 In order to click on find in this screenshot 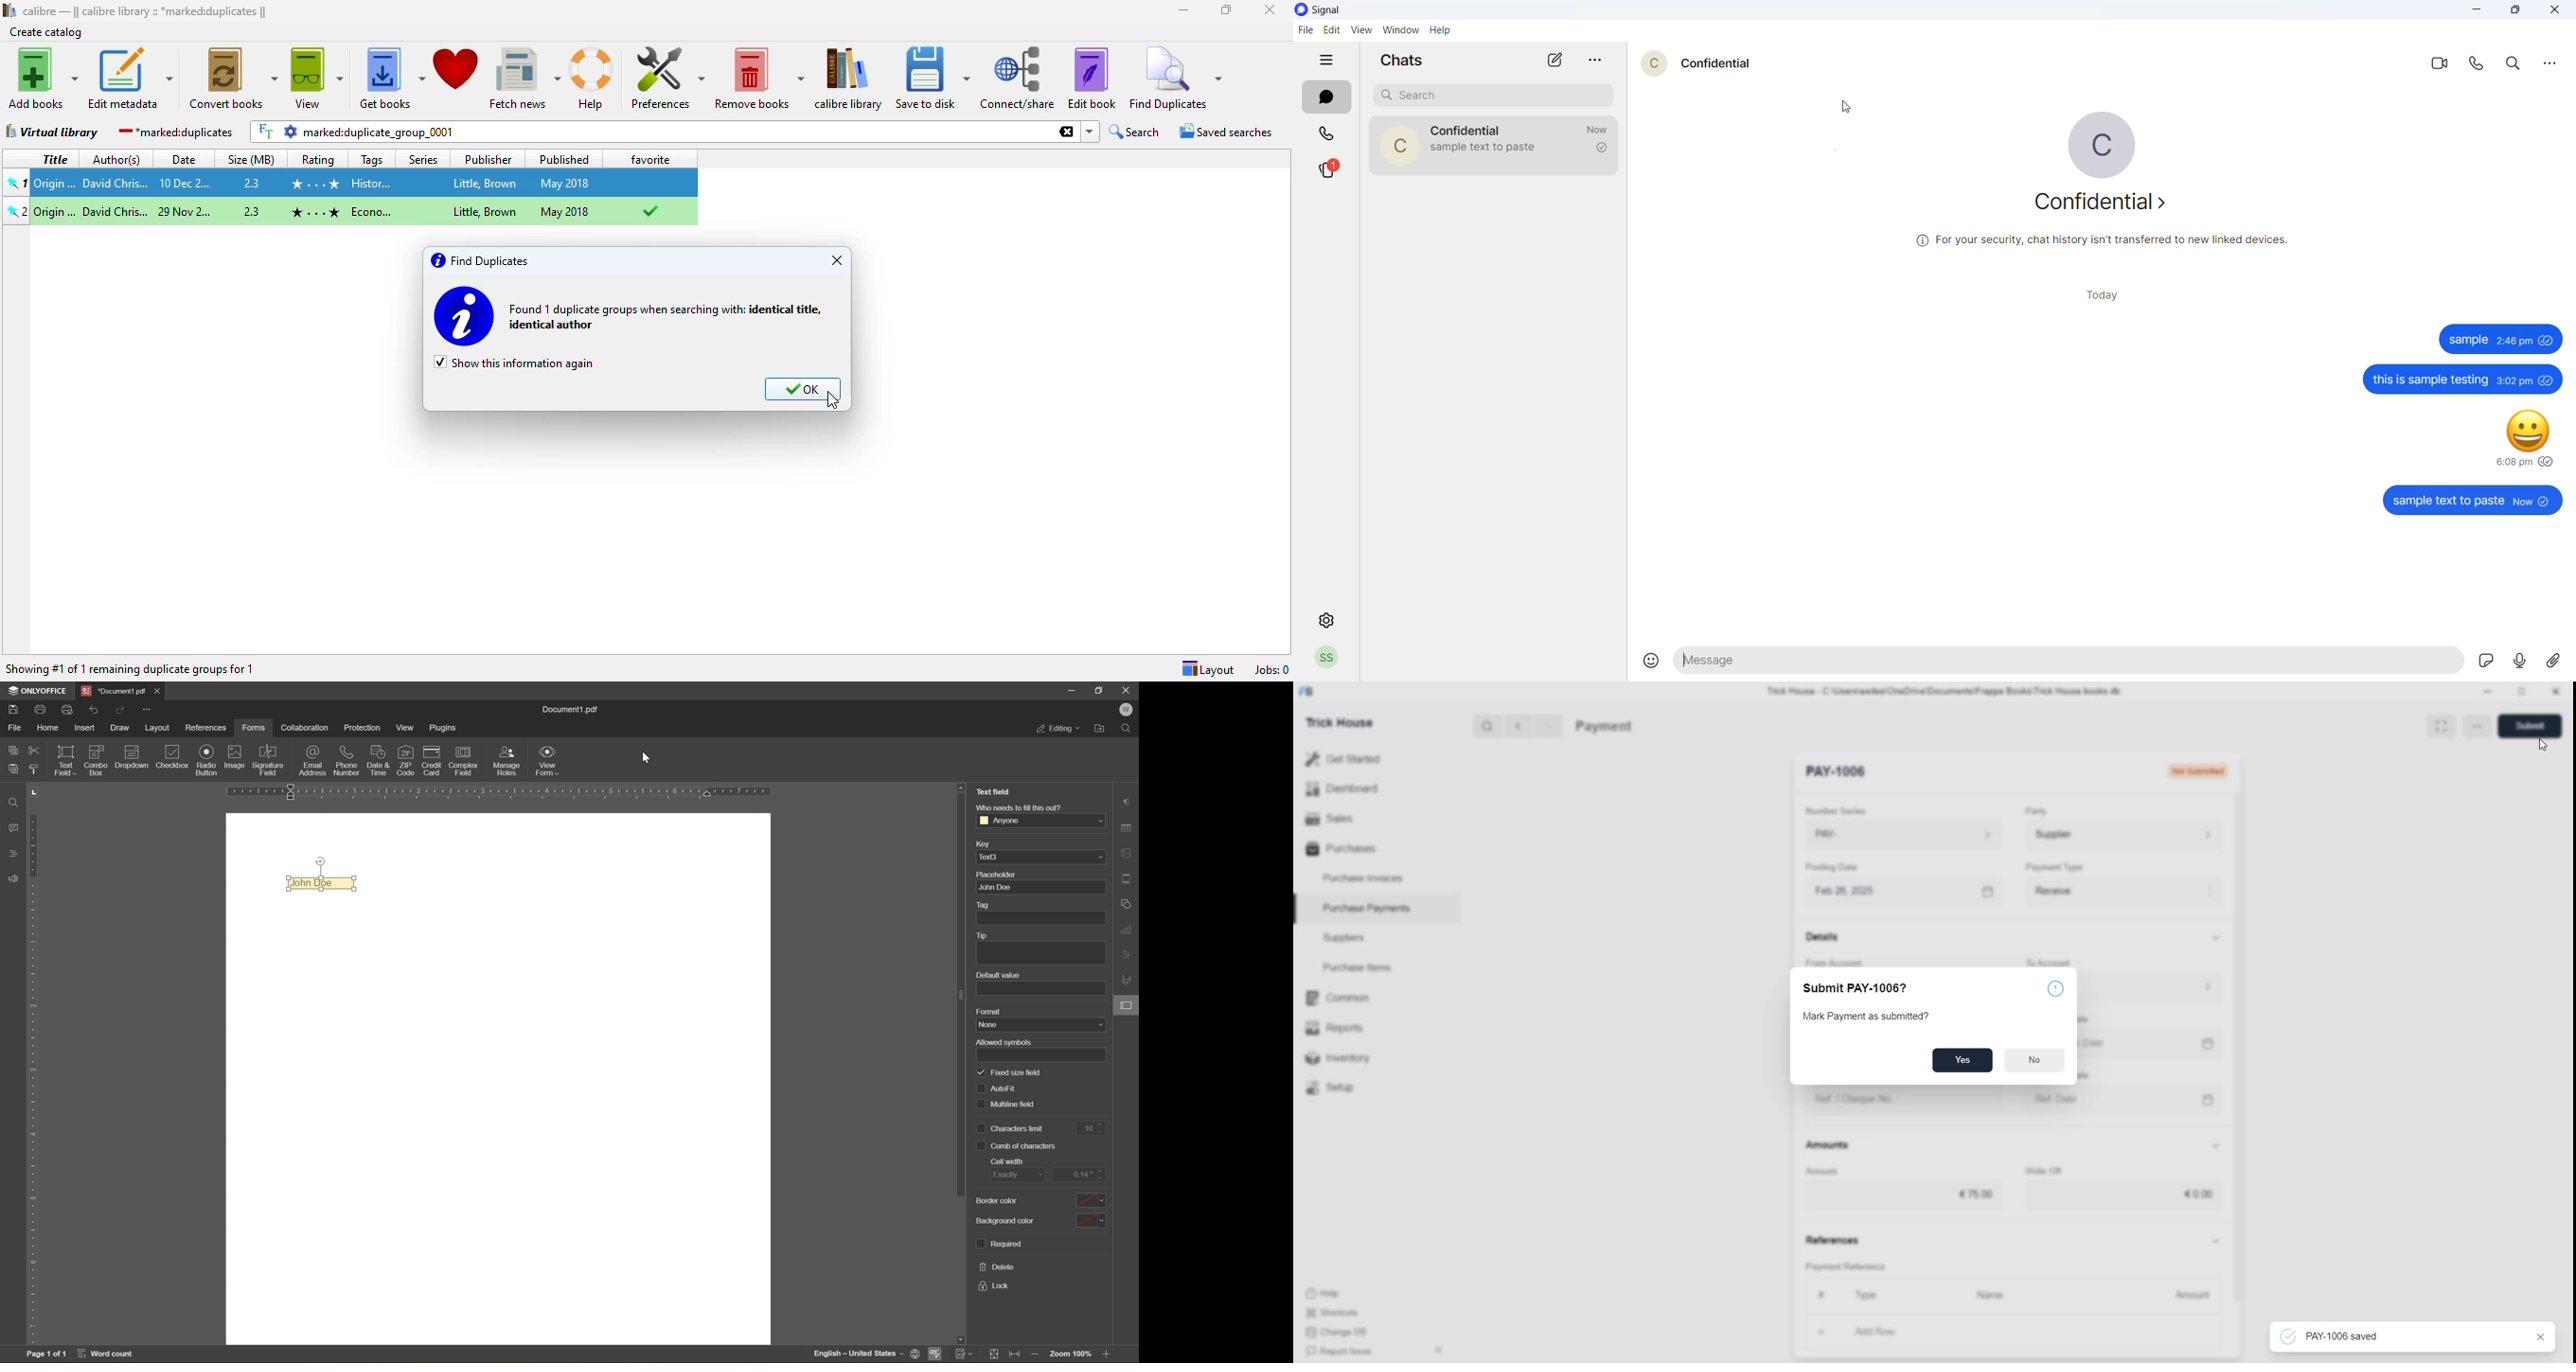, I will do `click(16, 802)`.